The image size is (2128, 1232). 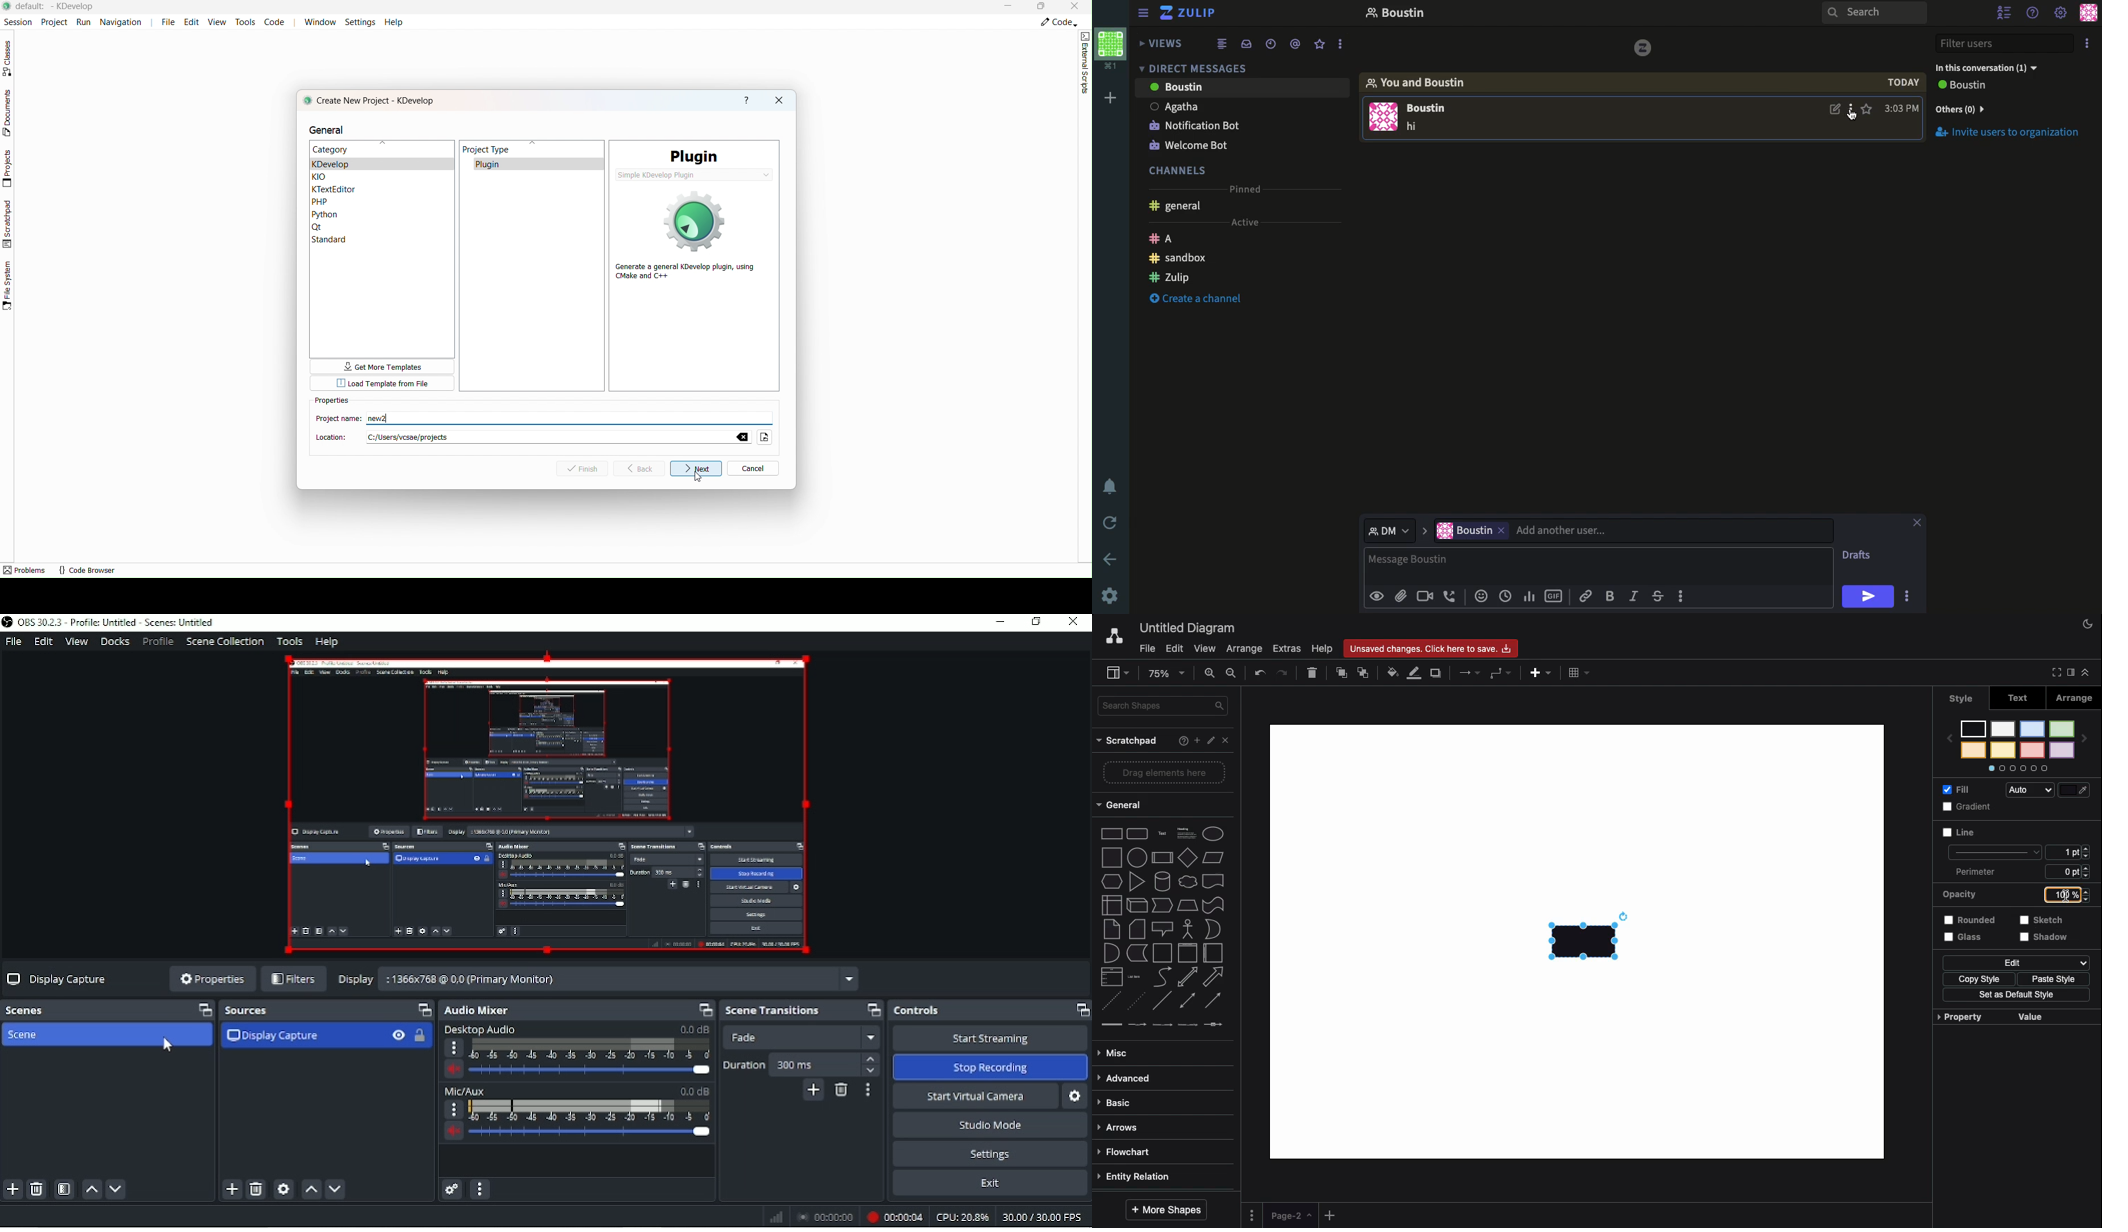 What do you see at coordinates (1187, 859) in the screenshot?
I see `diamond` at bounding box center [1187, 859].